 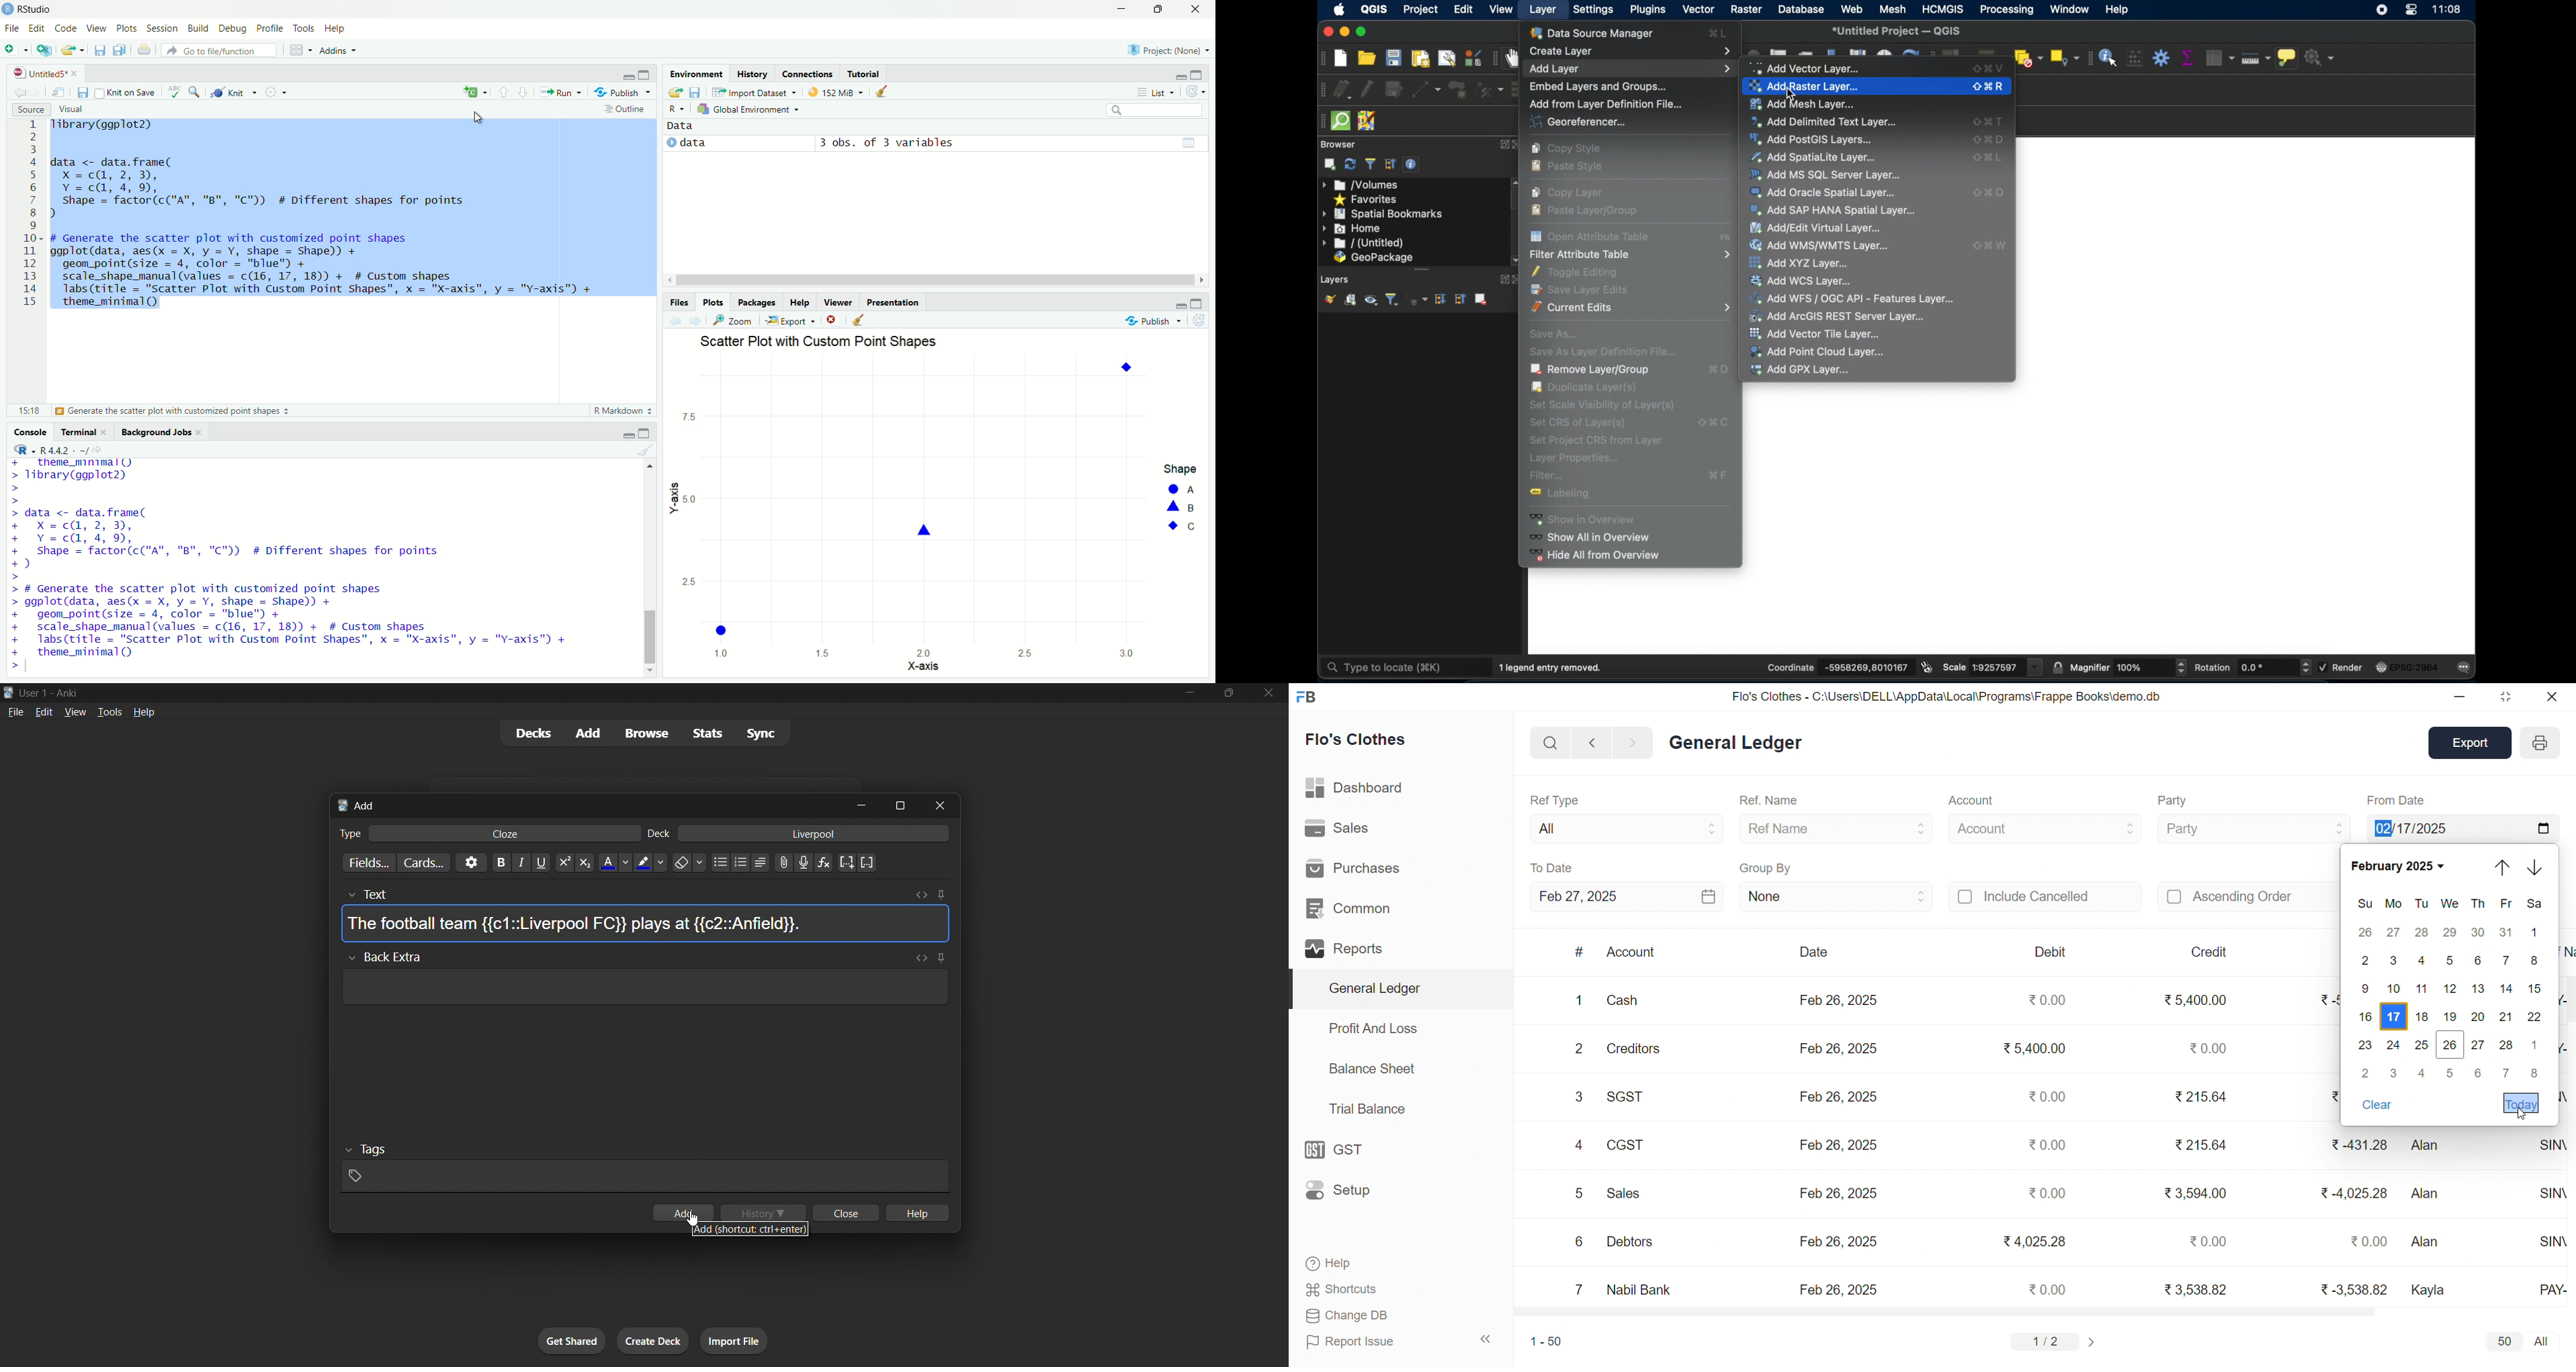 What do you see at coordinates (561, 92) in the screenshot?
I see `Run` at bounding box center [561, 92].